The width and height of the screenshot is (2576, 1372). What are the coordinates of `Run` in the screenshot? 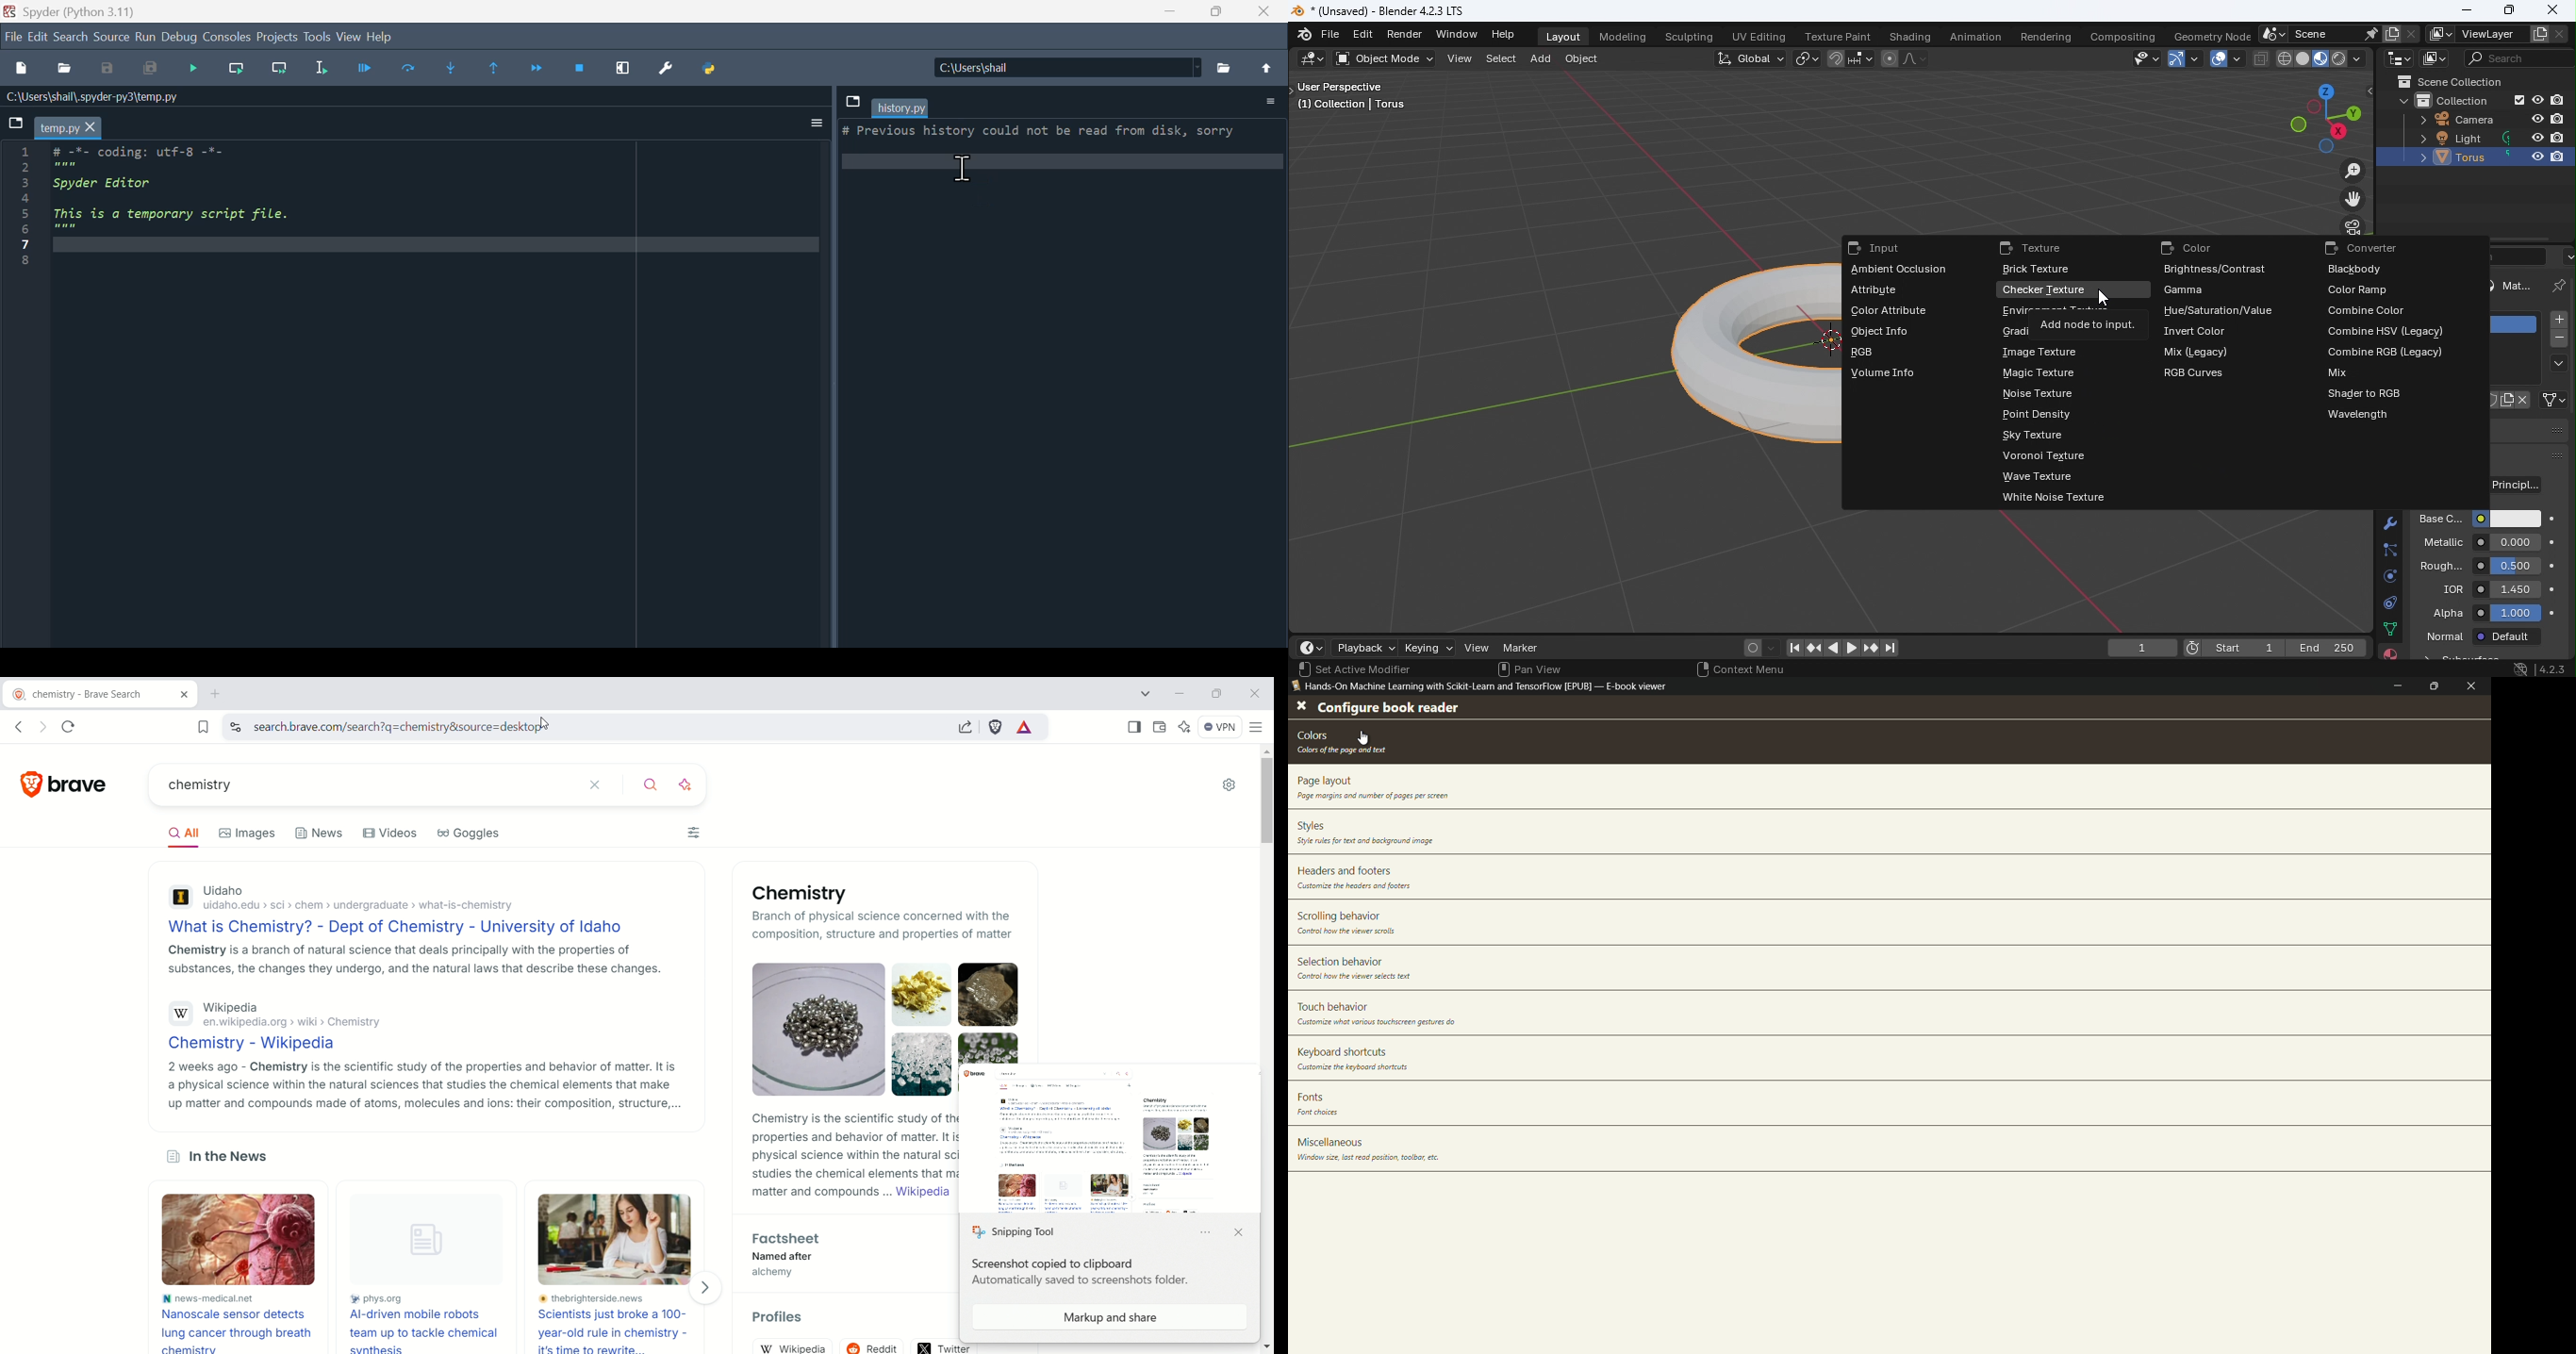 It's located at (144, 37).